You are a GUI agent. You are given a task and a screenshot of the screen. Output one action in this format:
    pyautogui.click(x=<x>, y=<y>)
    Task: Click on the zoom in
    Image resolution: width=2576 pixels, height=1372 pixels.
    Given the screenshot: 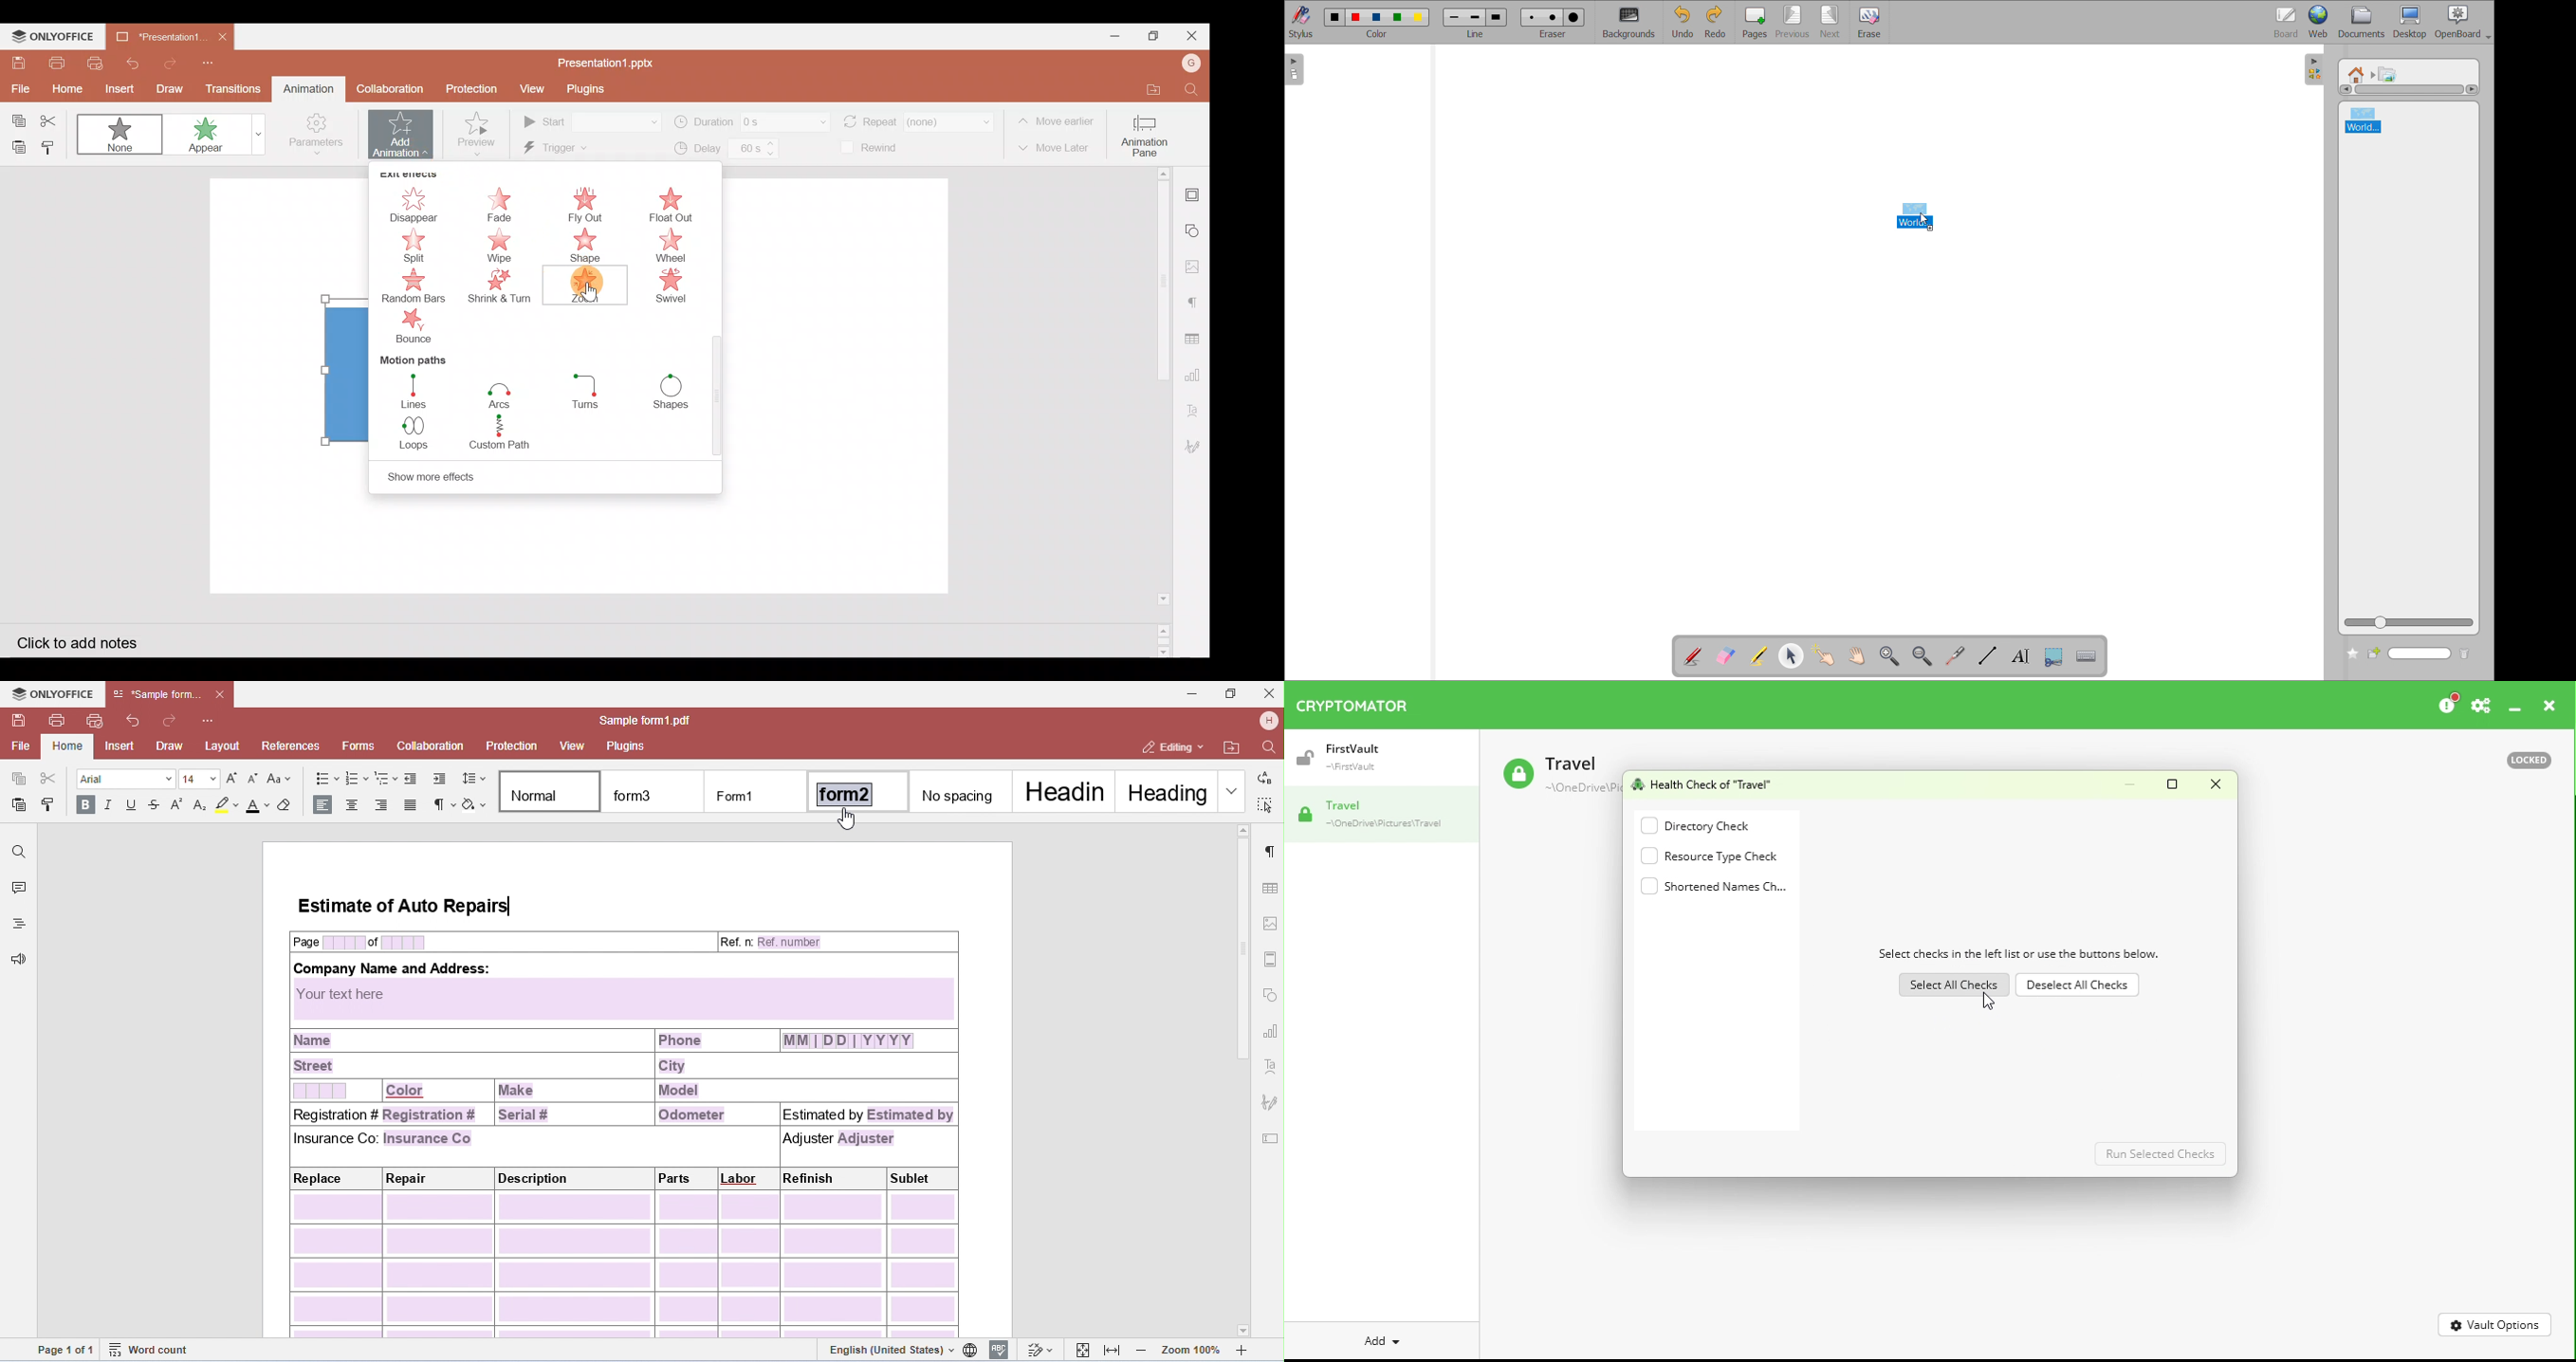 What is the action you would take?
    pyautogui.click(x=1891, y=656)
    